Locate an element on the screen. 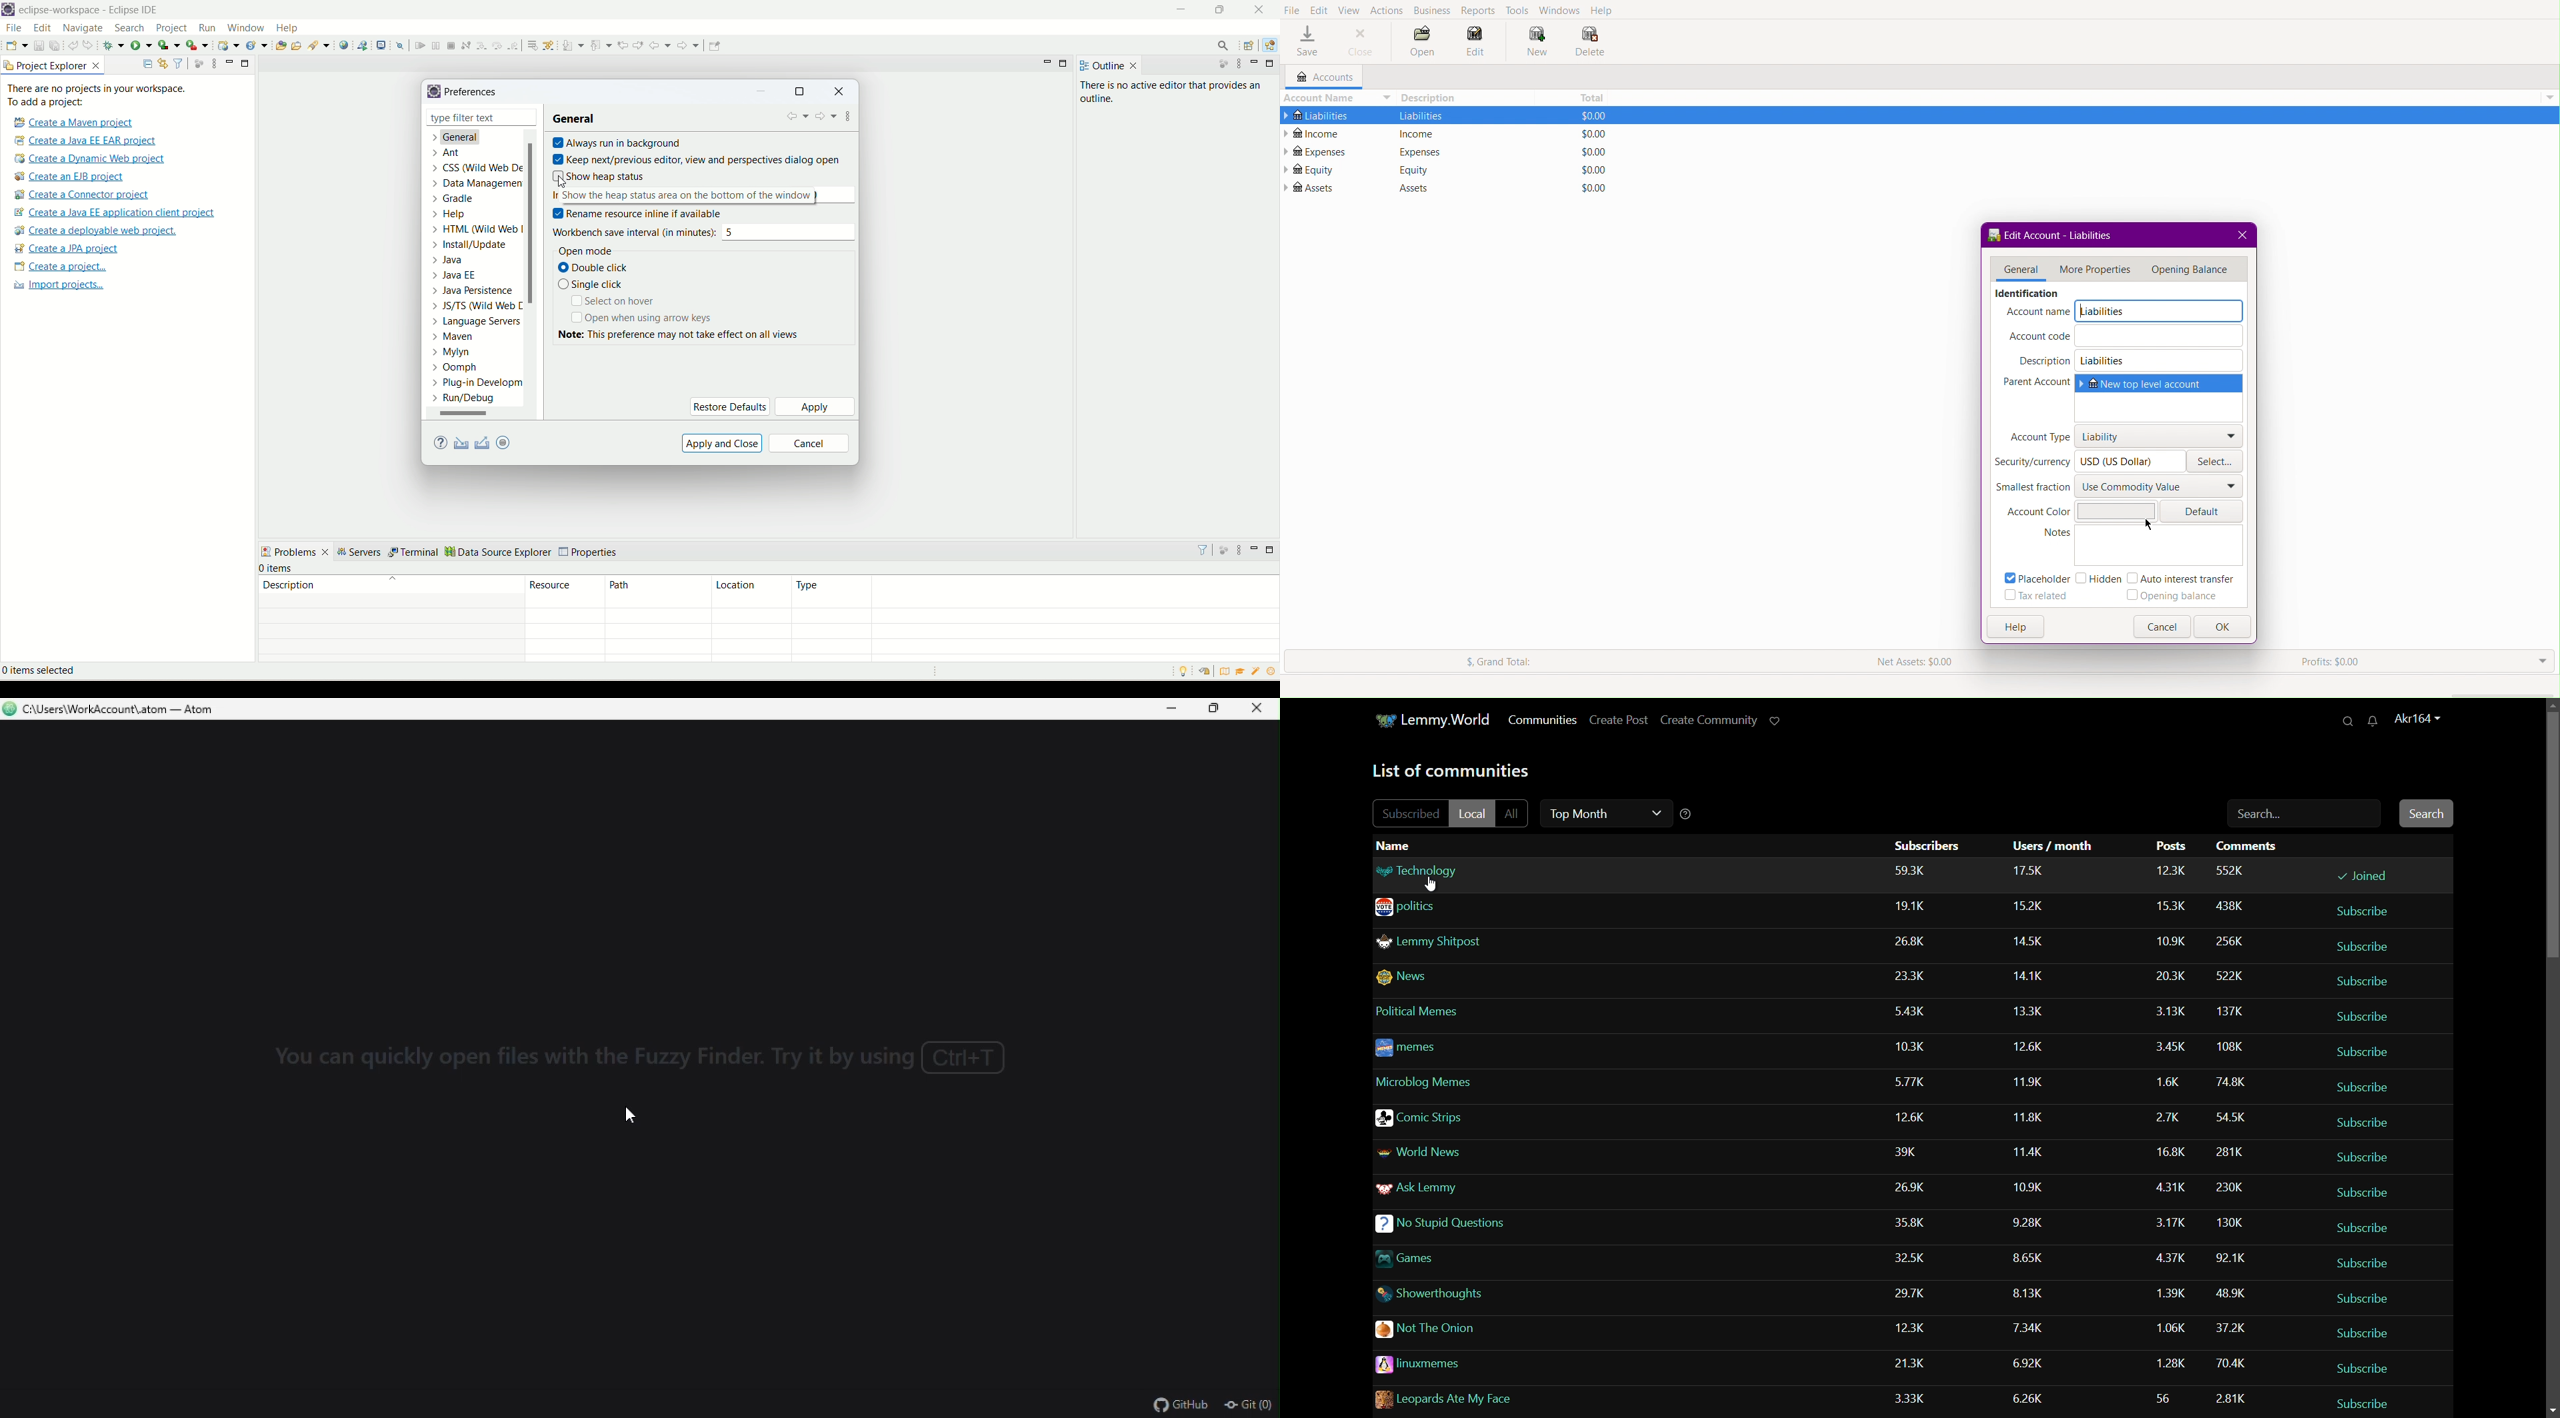  next annotation is located at coordinates (573, 45).